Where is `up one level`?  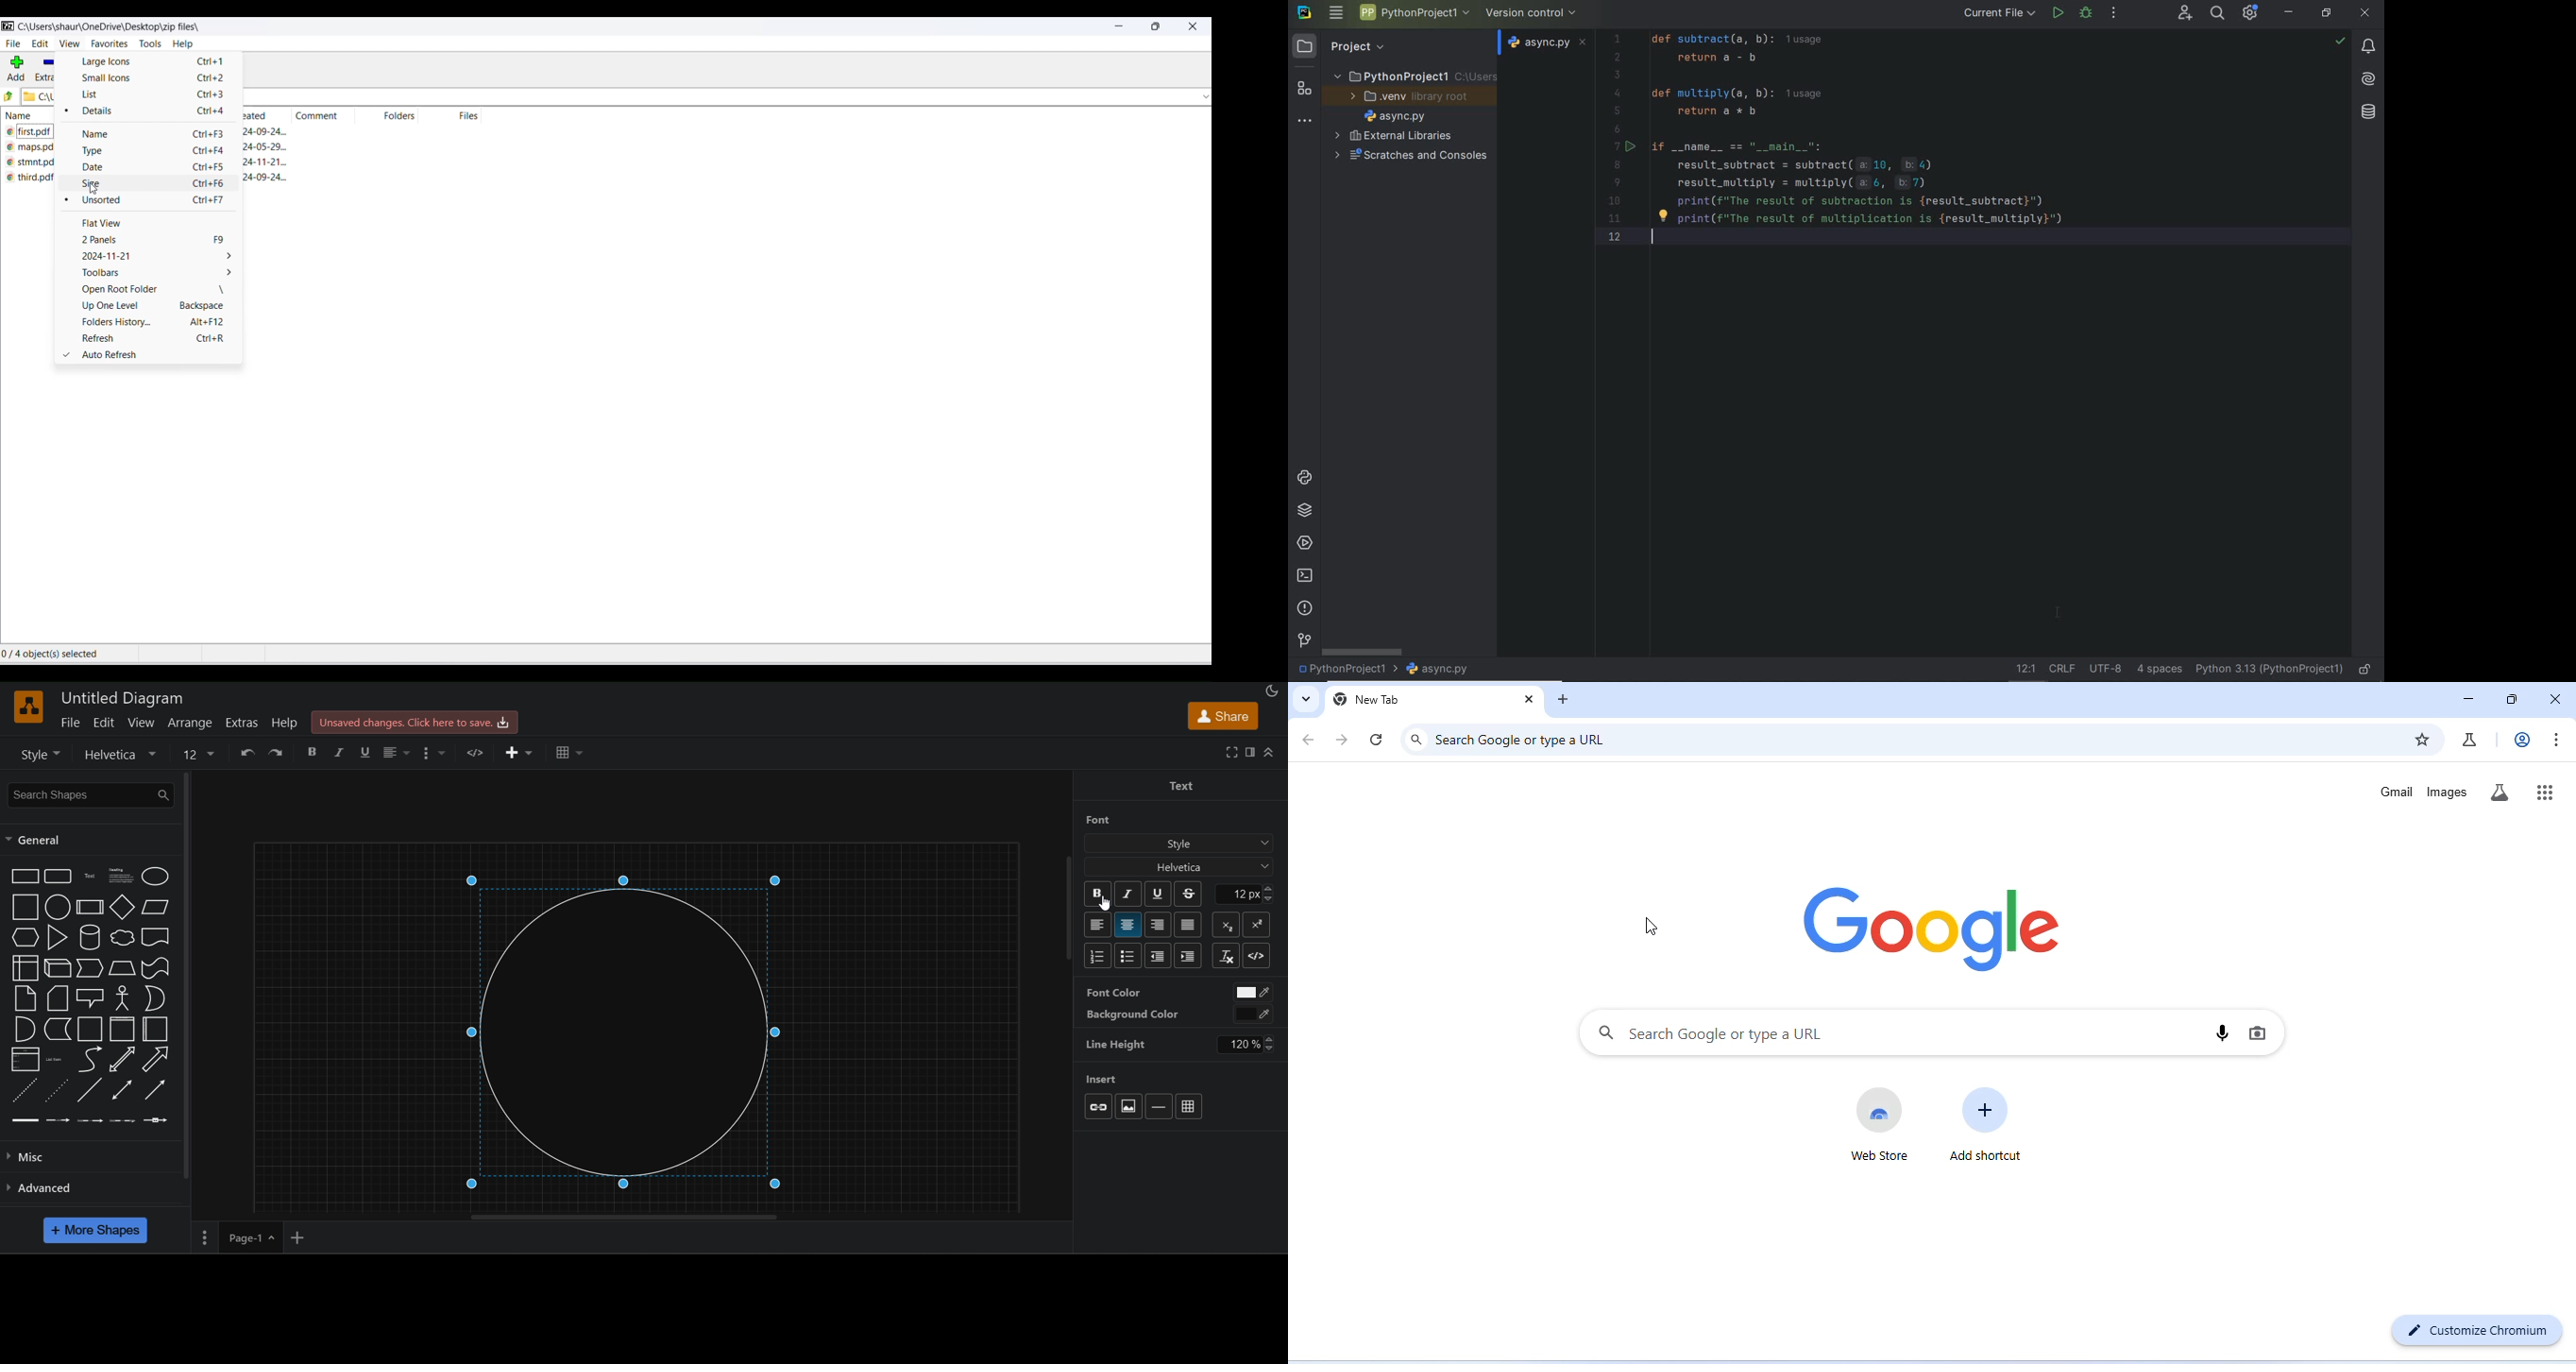 up one level is located at coordinates (154, 307).